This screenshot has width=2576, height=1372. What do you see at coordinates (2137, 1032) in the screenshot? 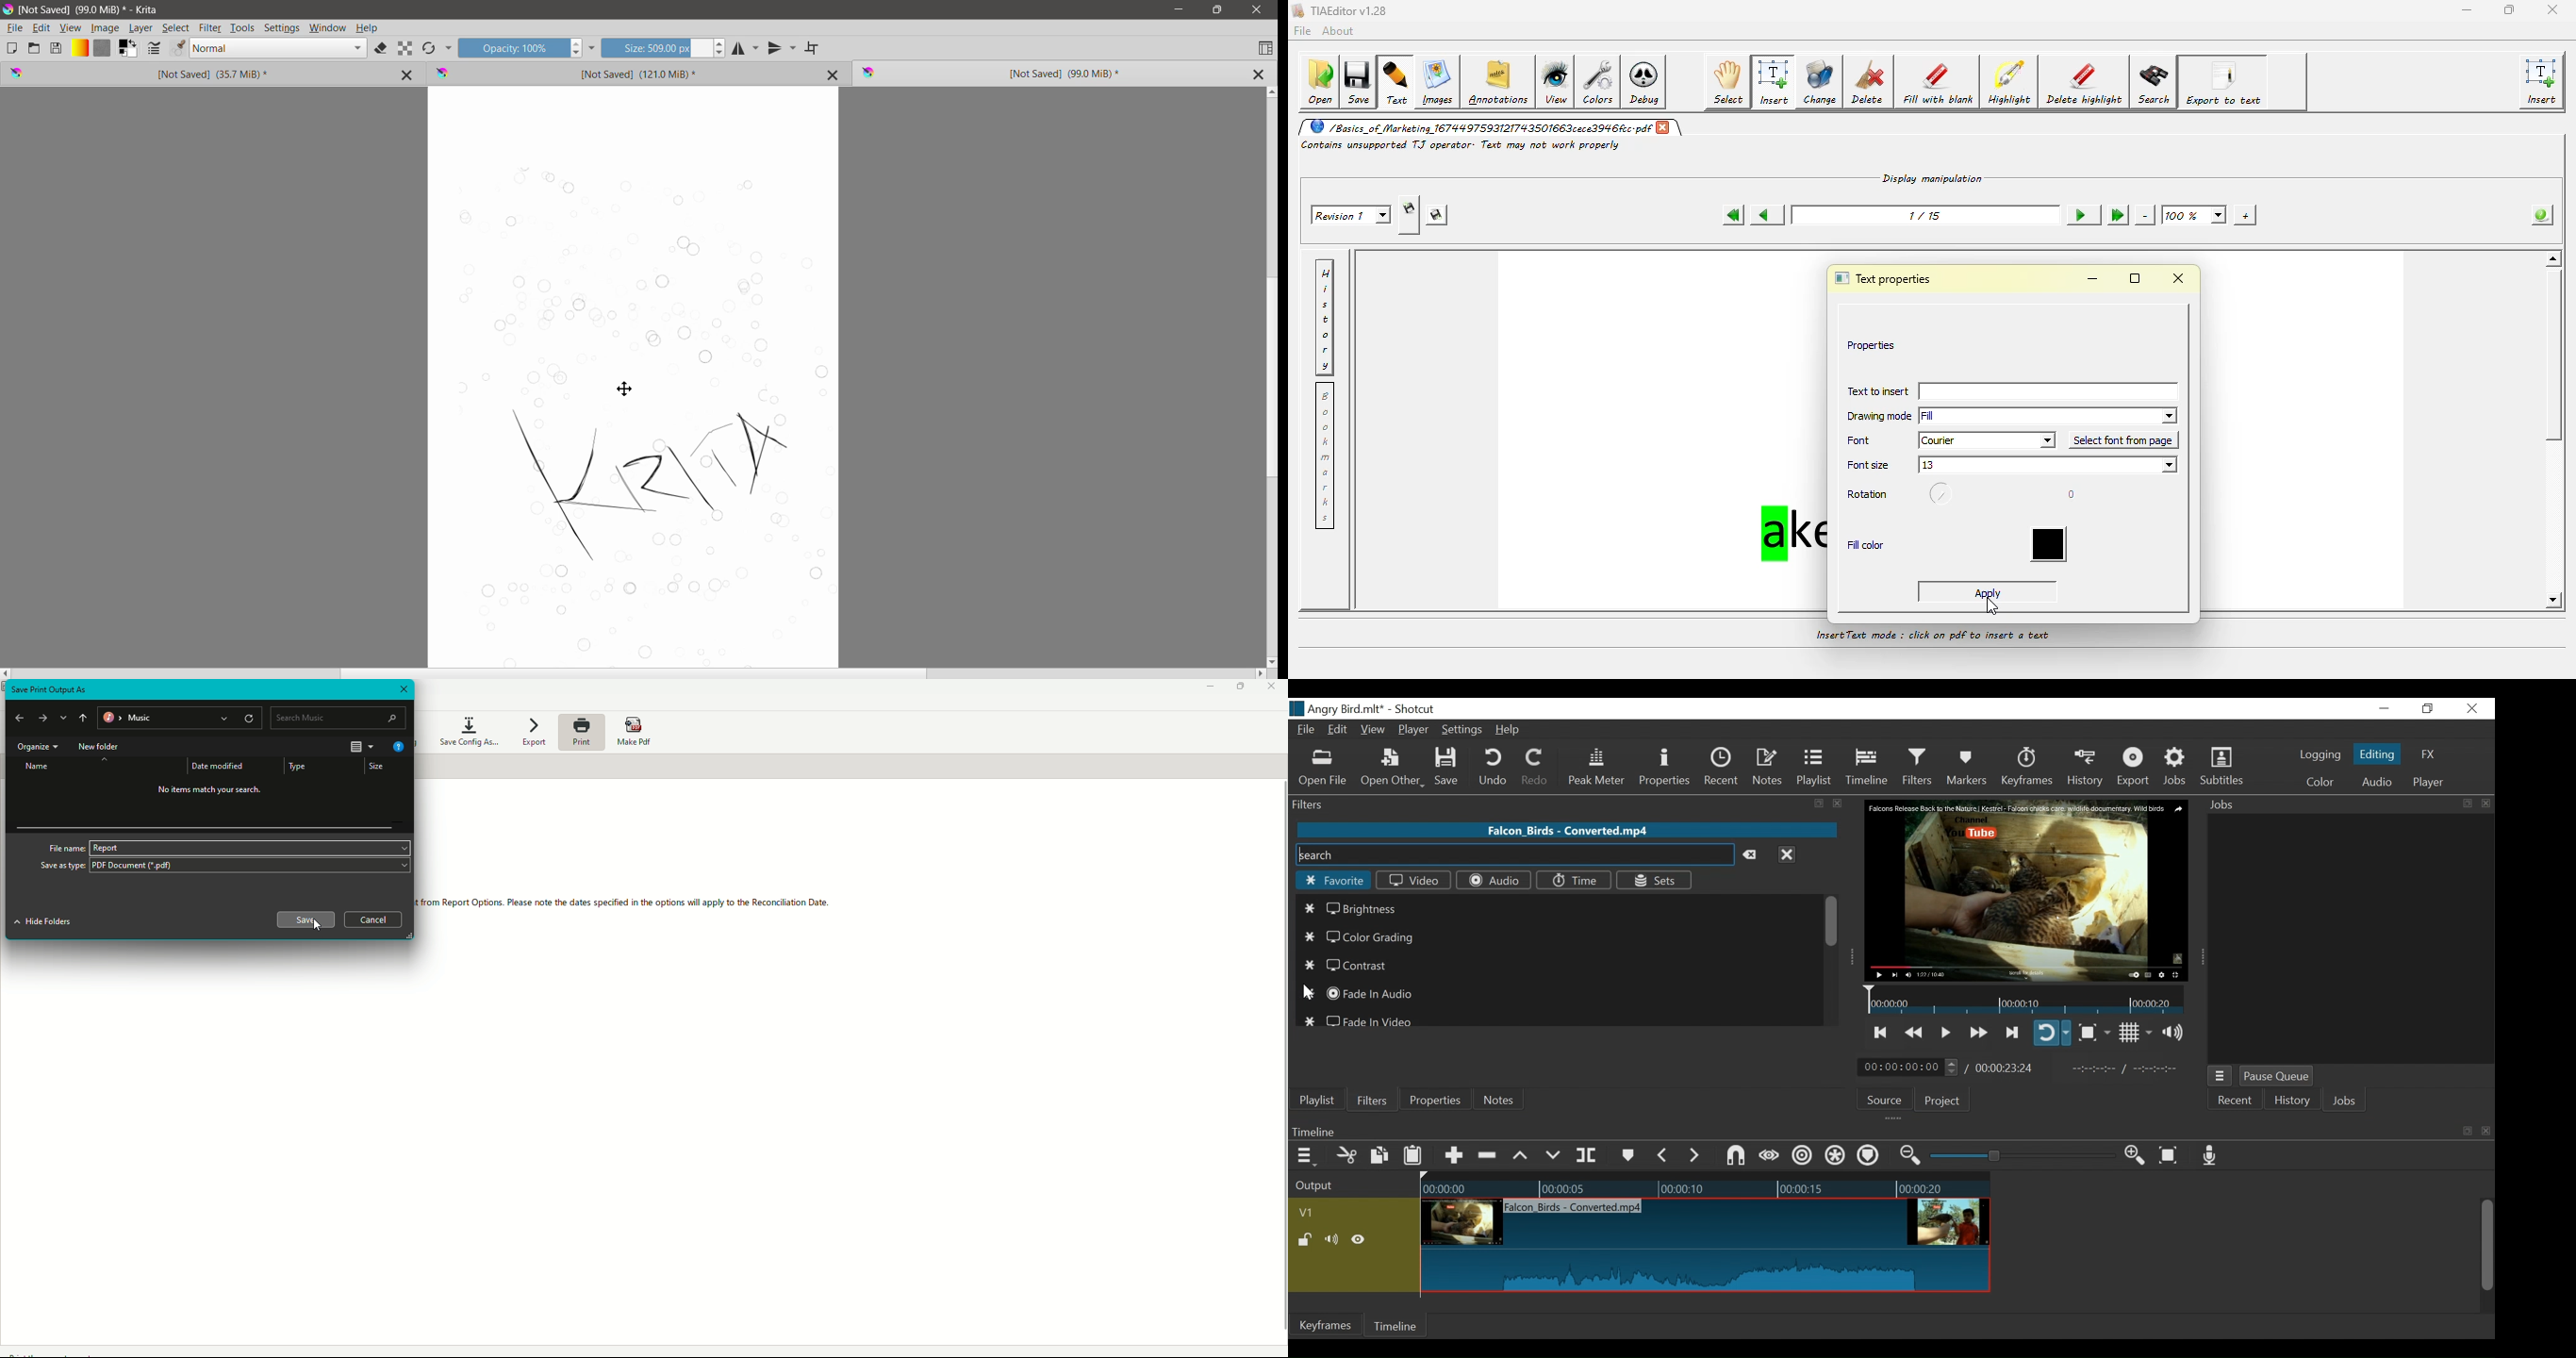
I see `Toggle display grid on player` at bounding box center [2137, 1032].